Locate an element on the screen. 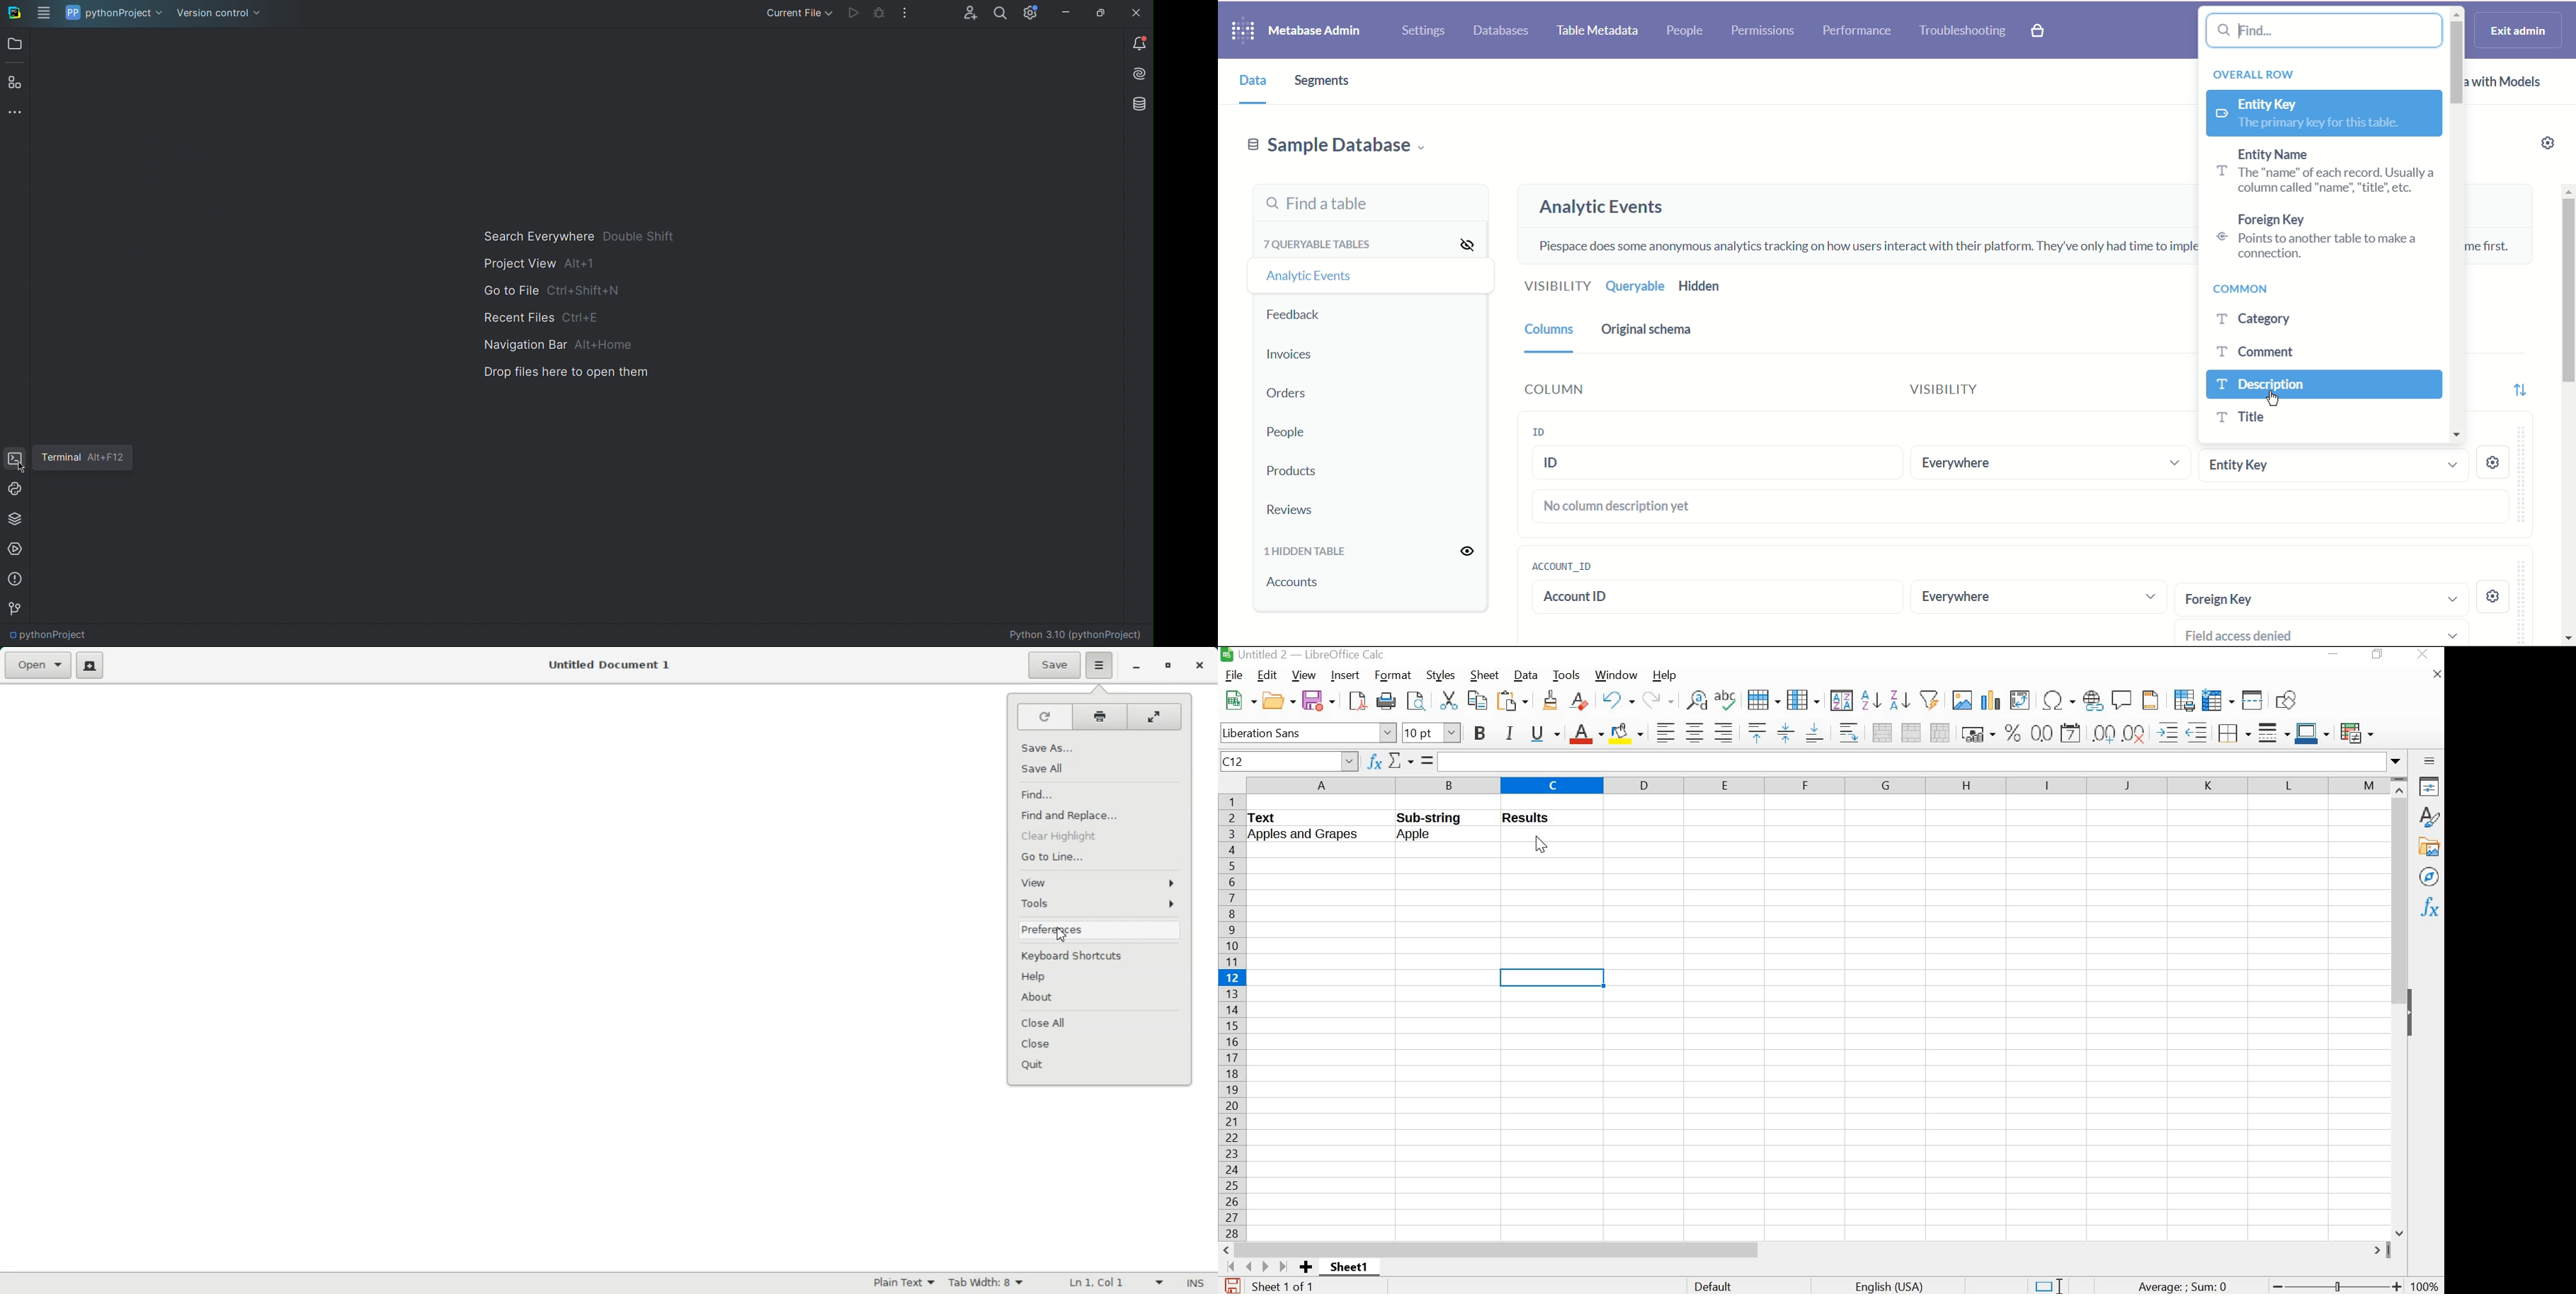  standard selection is located at coordinates (2044, 1284).